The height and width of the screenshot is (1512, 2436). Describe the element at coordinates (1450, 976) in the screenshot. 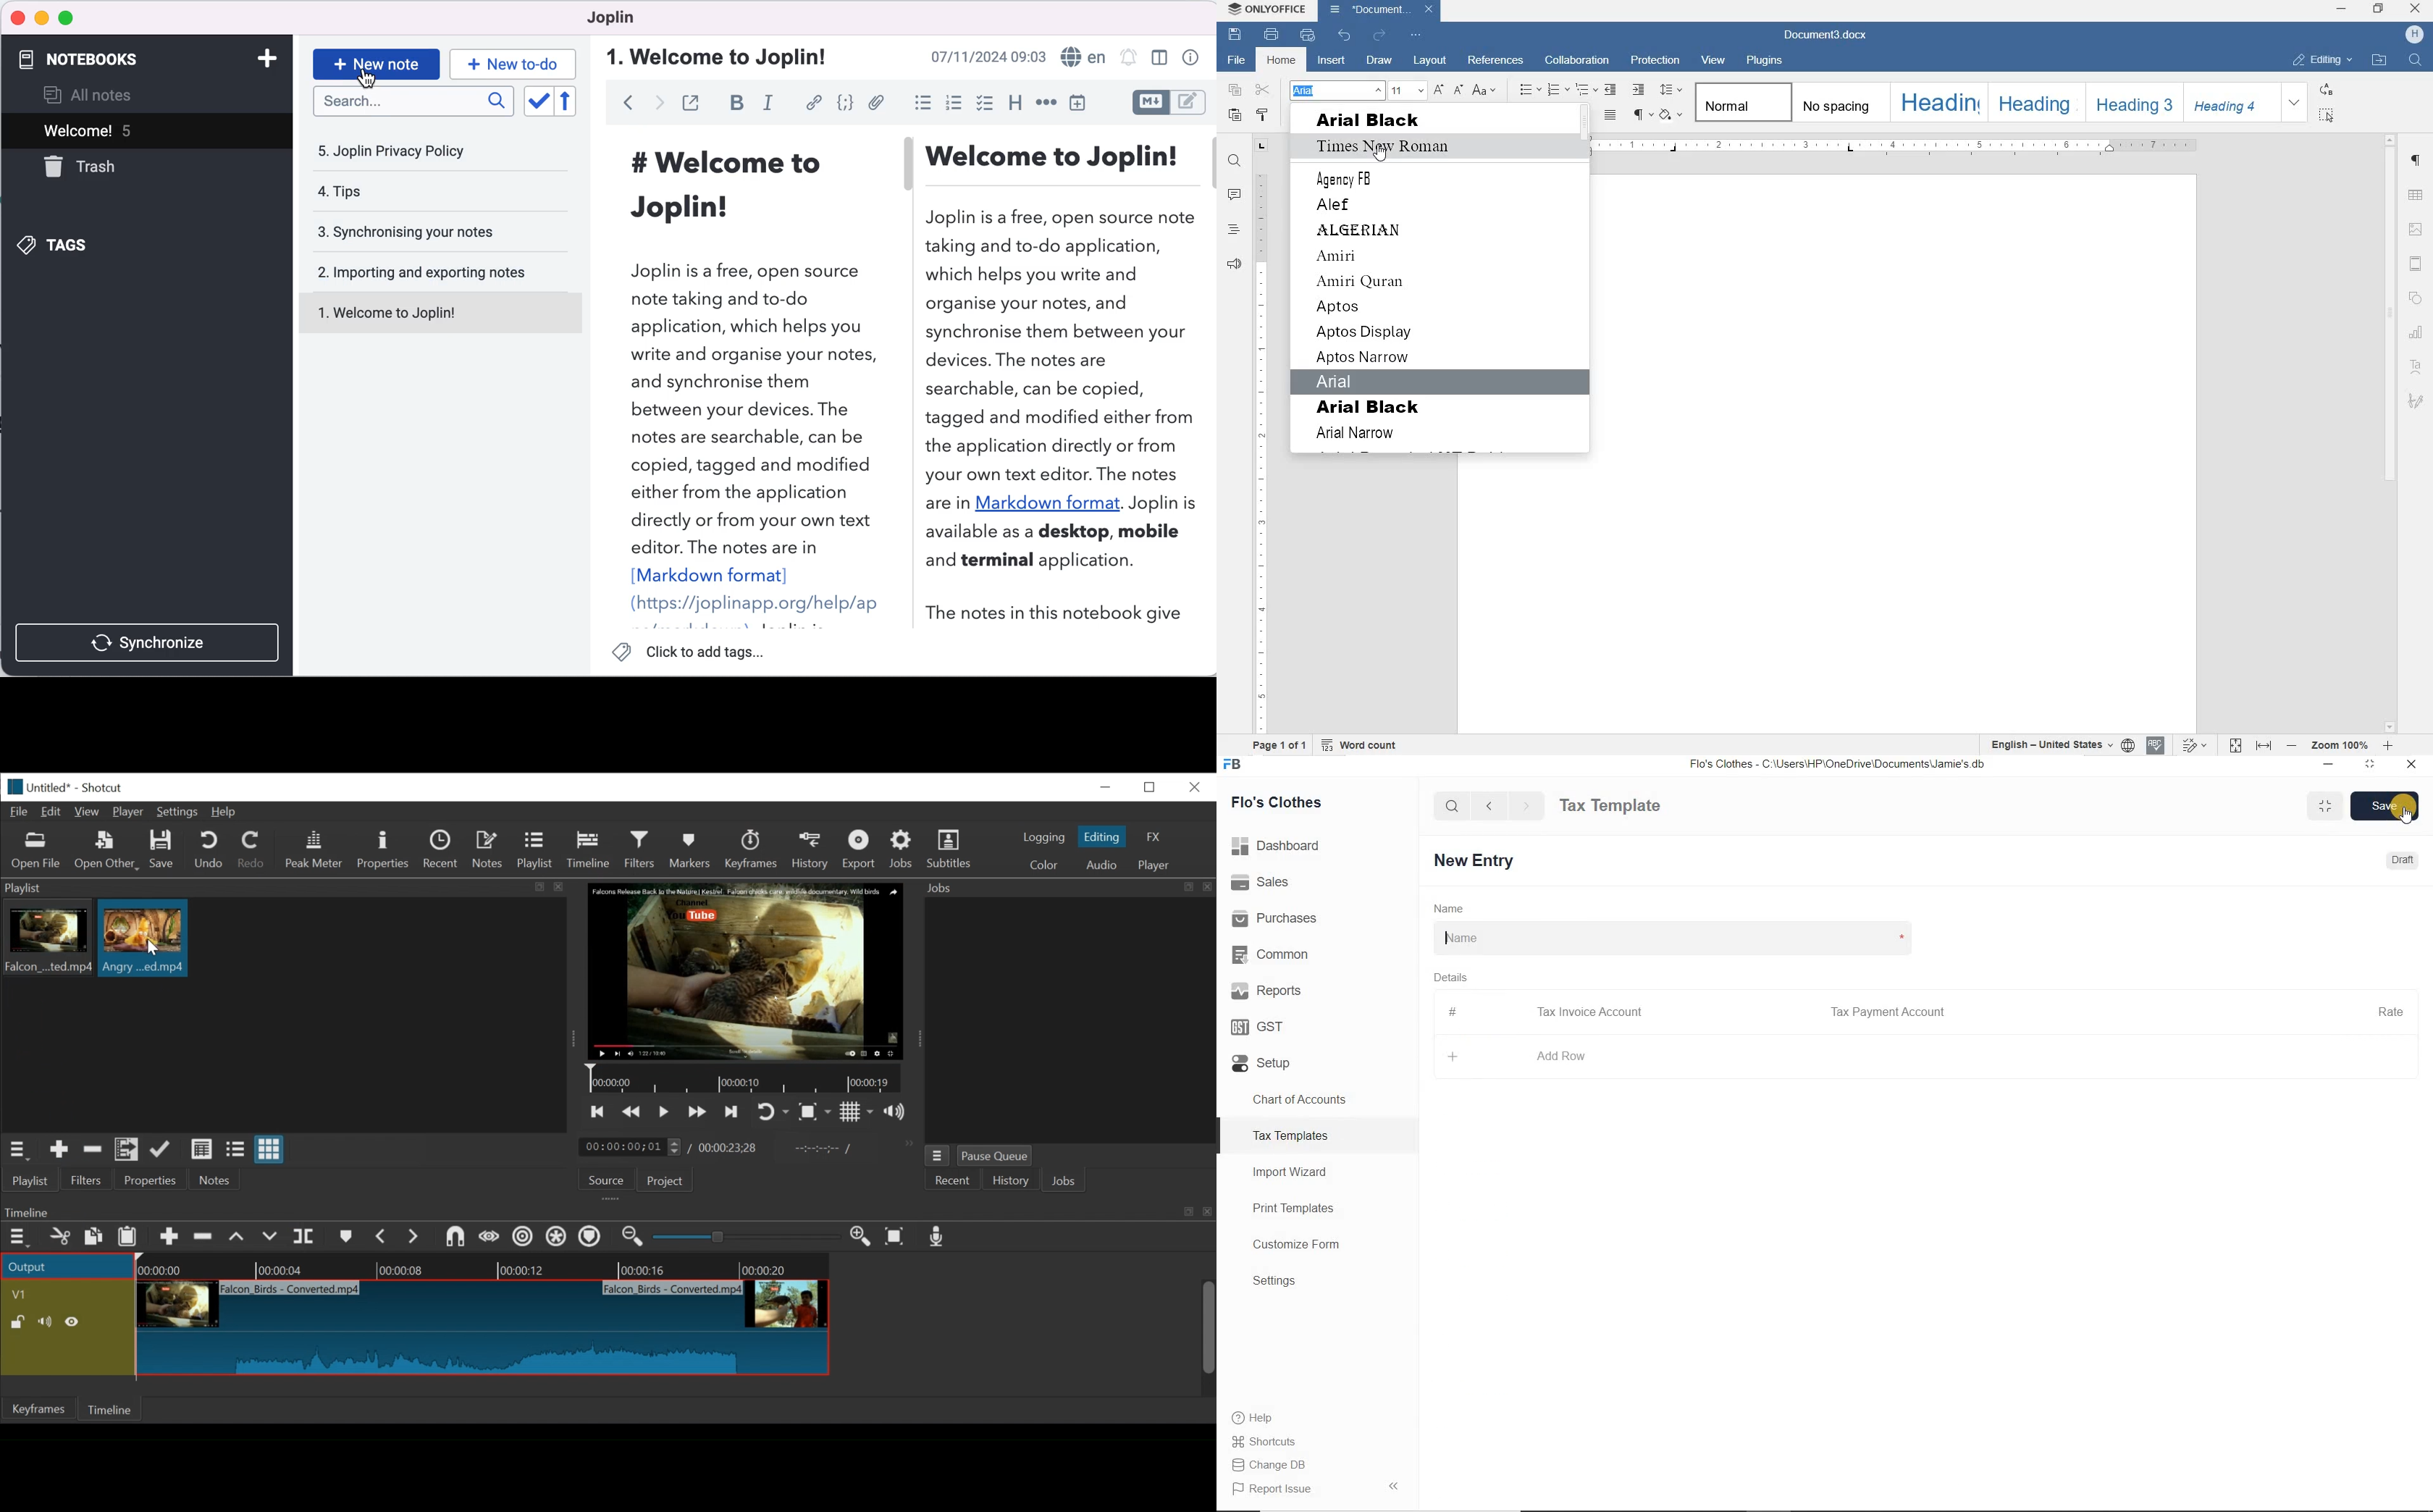

I see `Details` at that location.